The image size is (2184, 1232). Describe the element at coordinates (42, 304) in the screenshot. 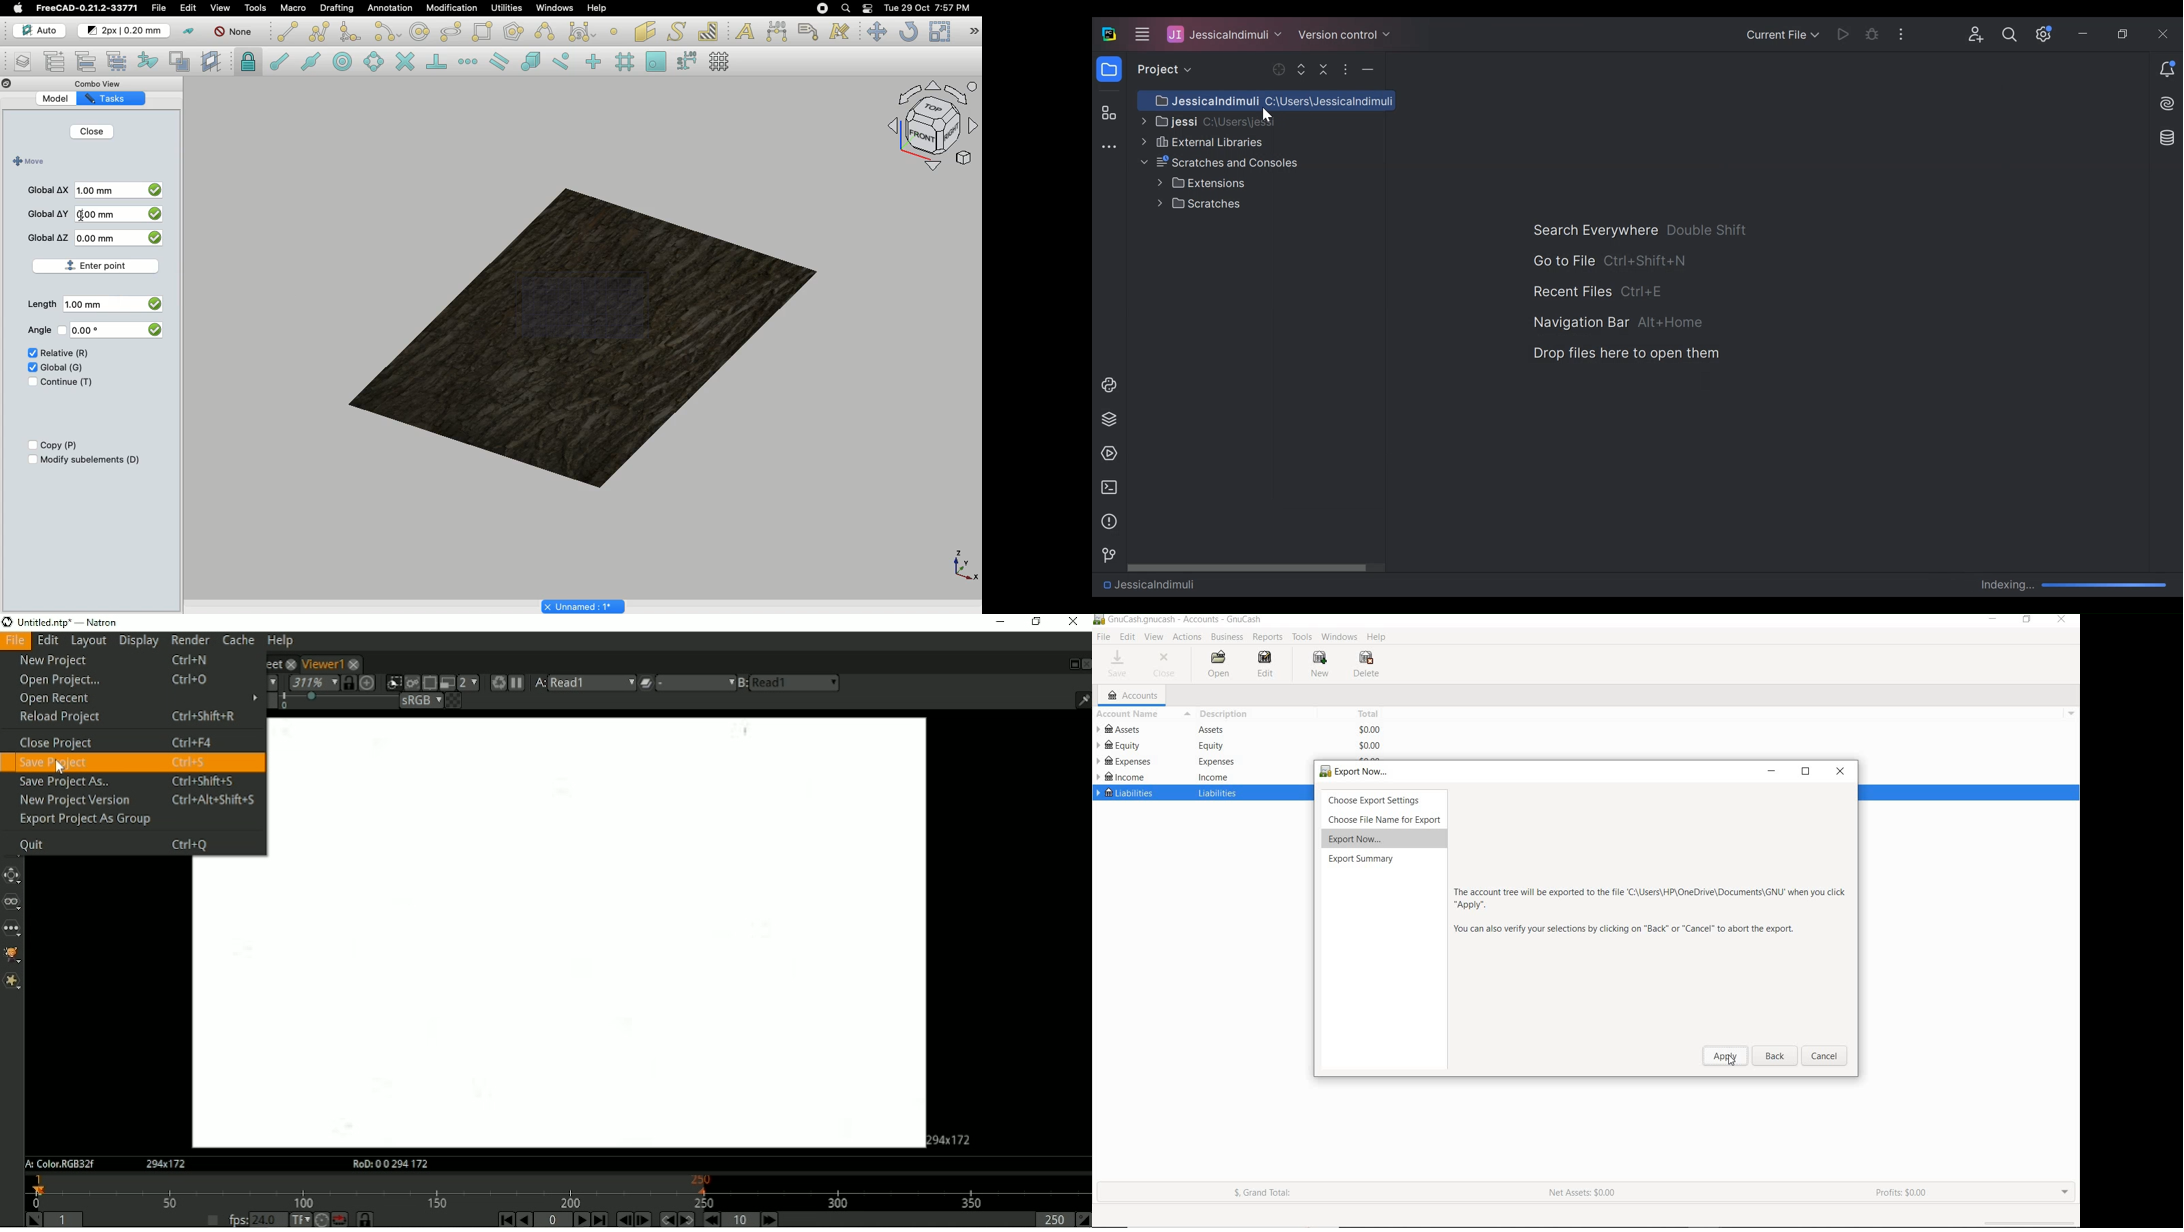

I see `Length` at that location.